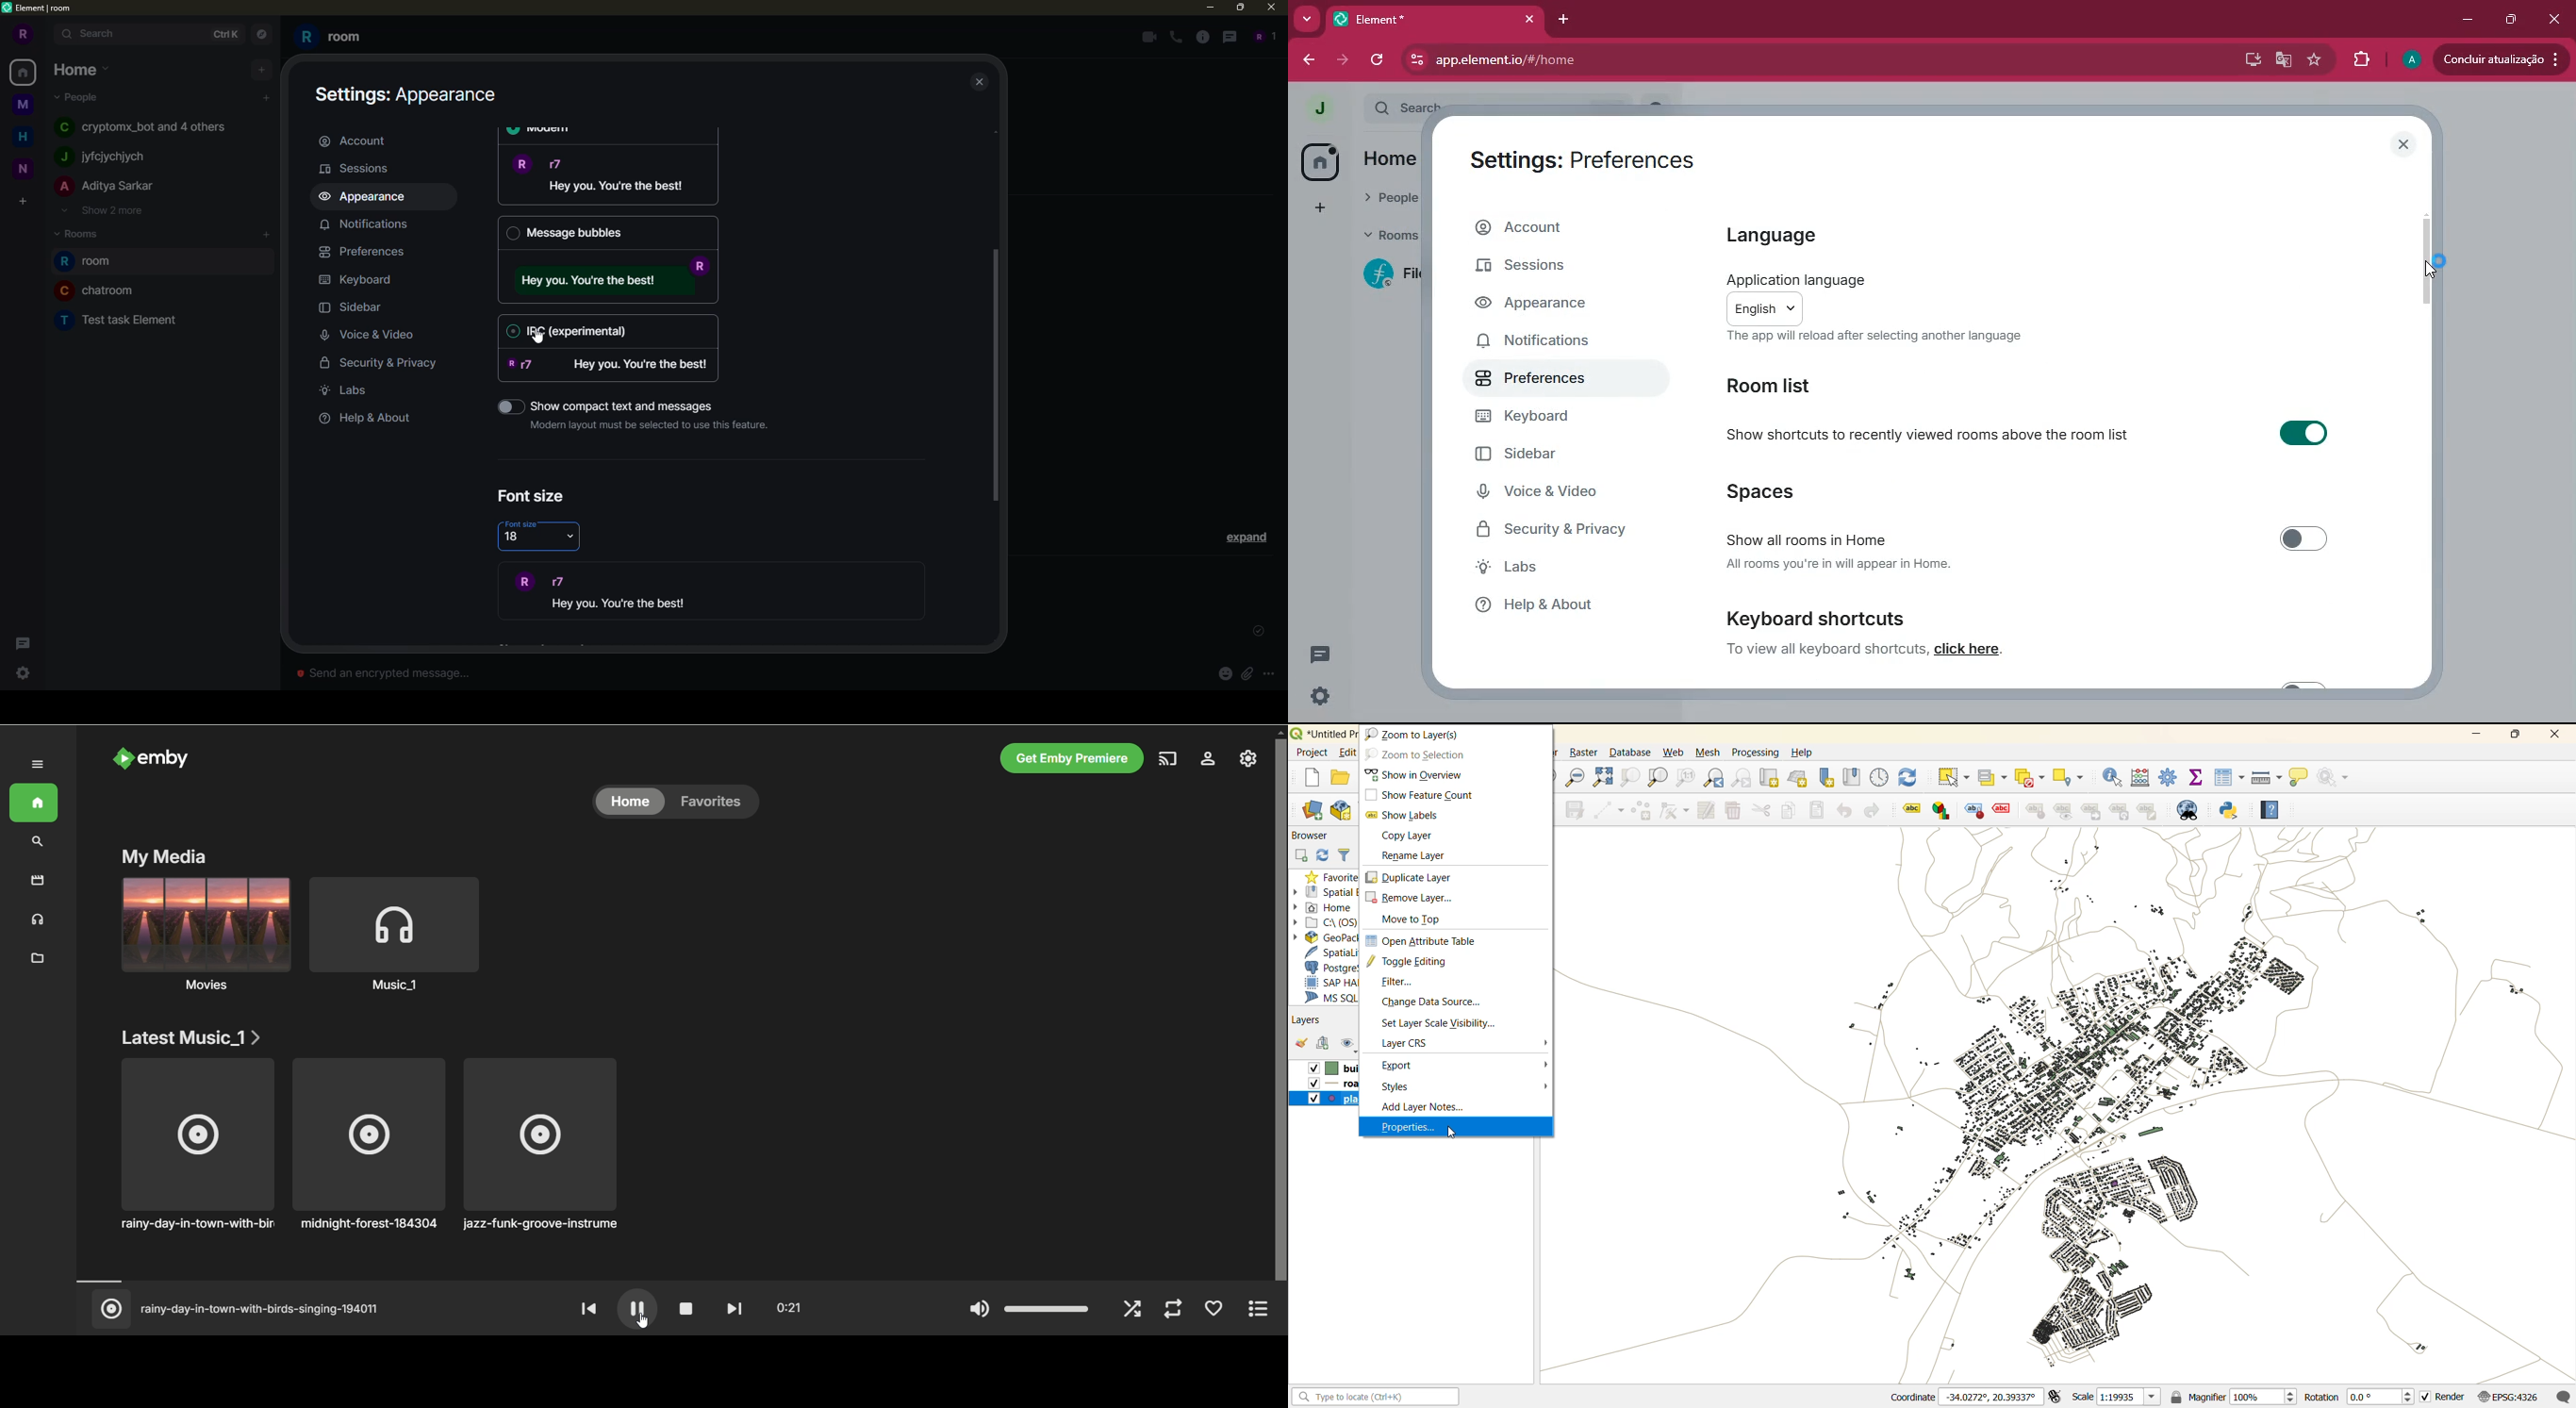 Image resolution: width=2576 pixels, height=1428 pixels. I want to click on Conduir atualizacado, so click(2499, 59).